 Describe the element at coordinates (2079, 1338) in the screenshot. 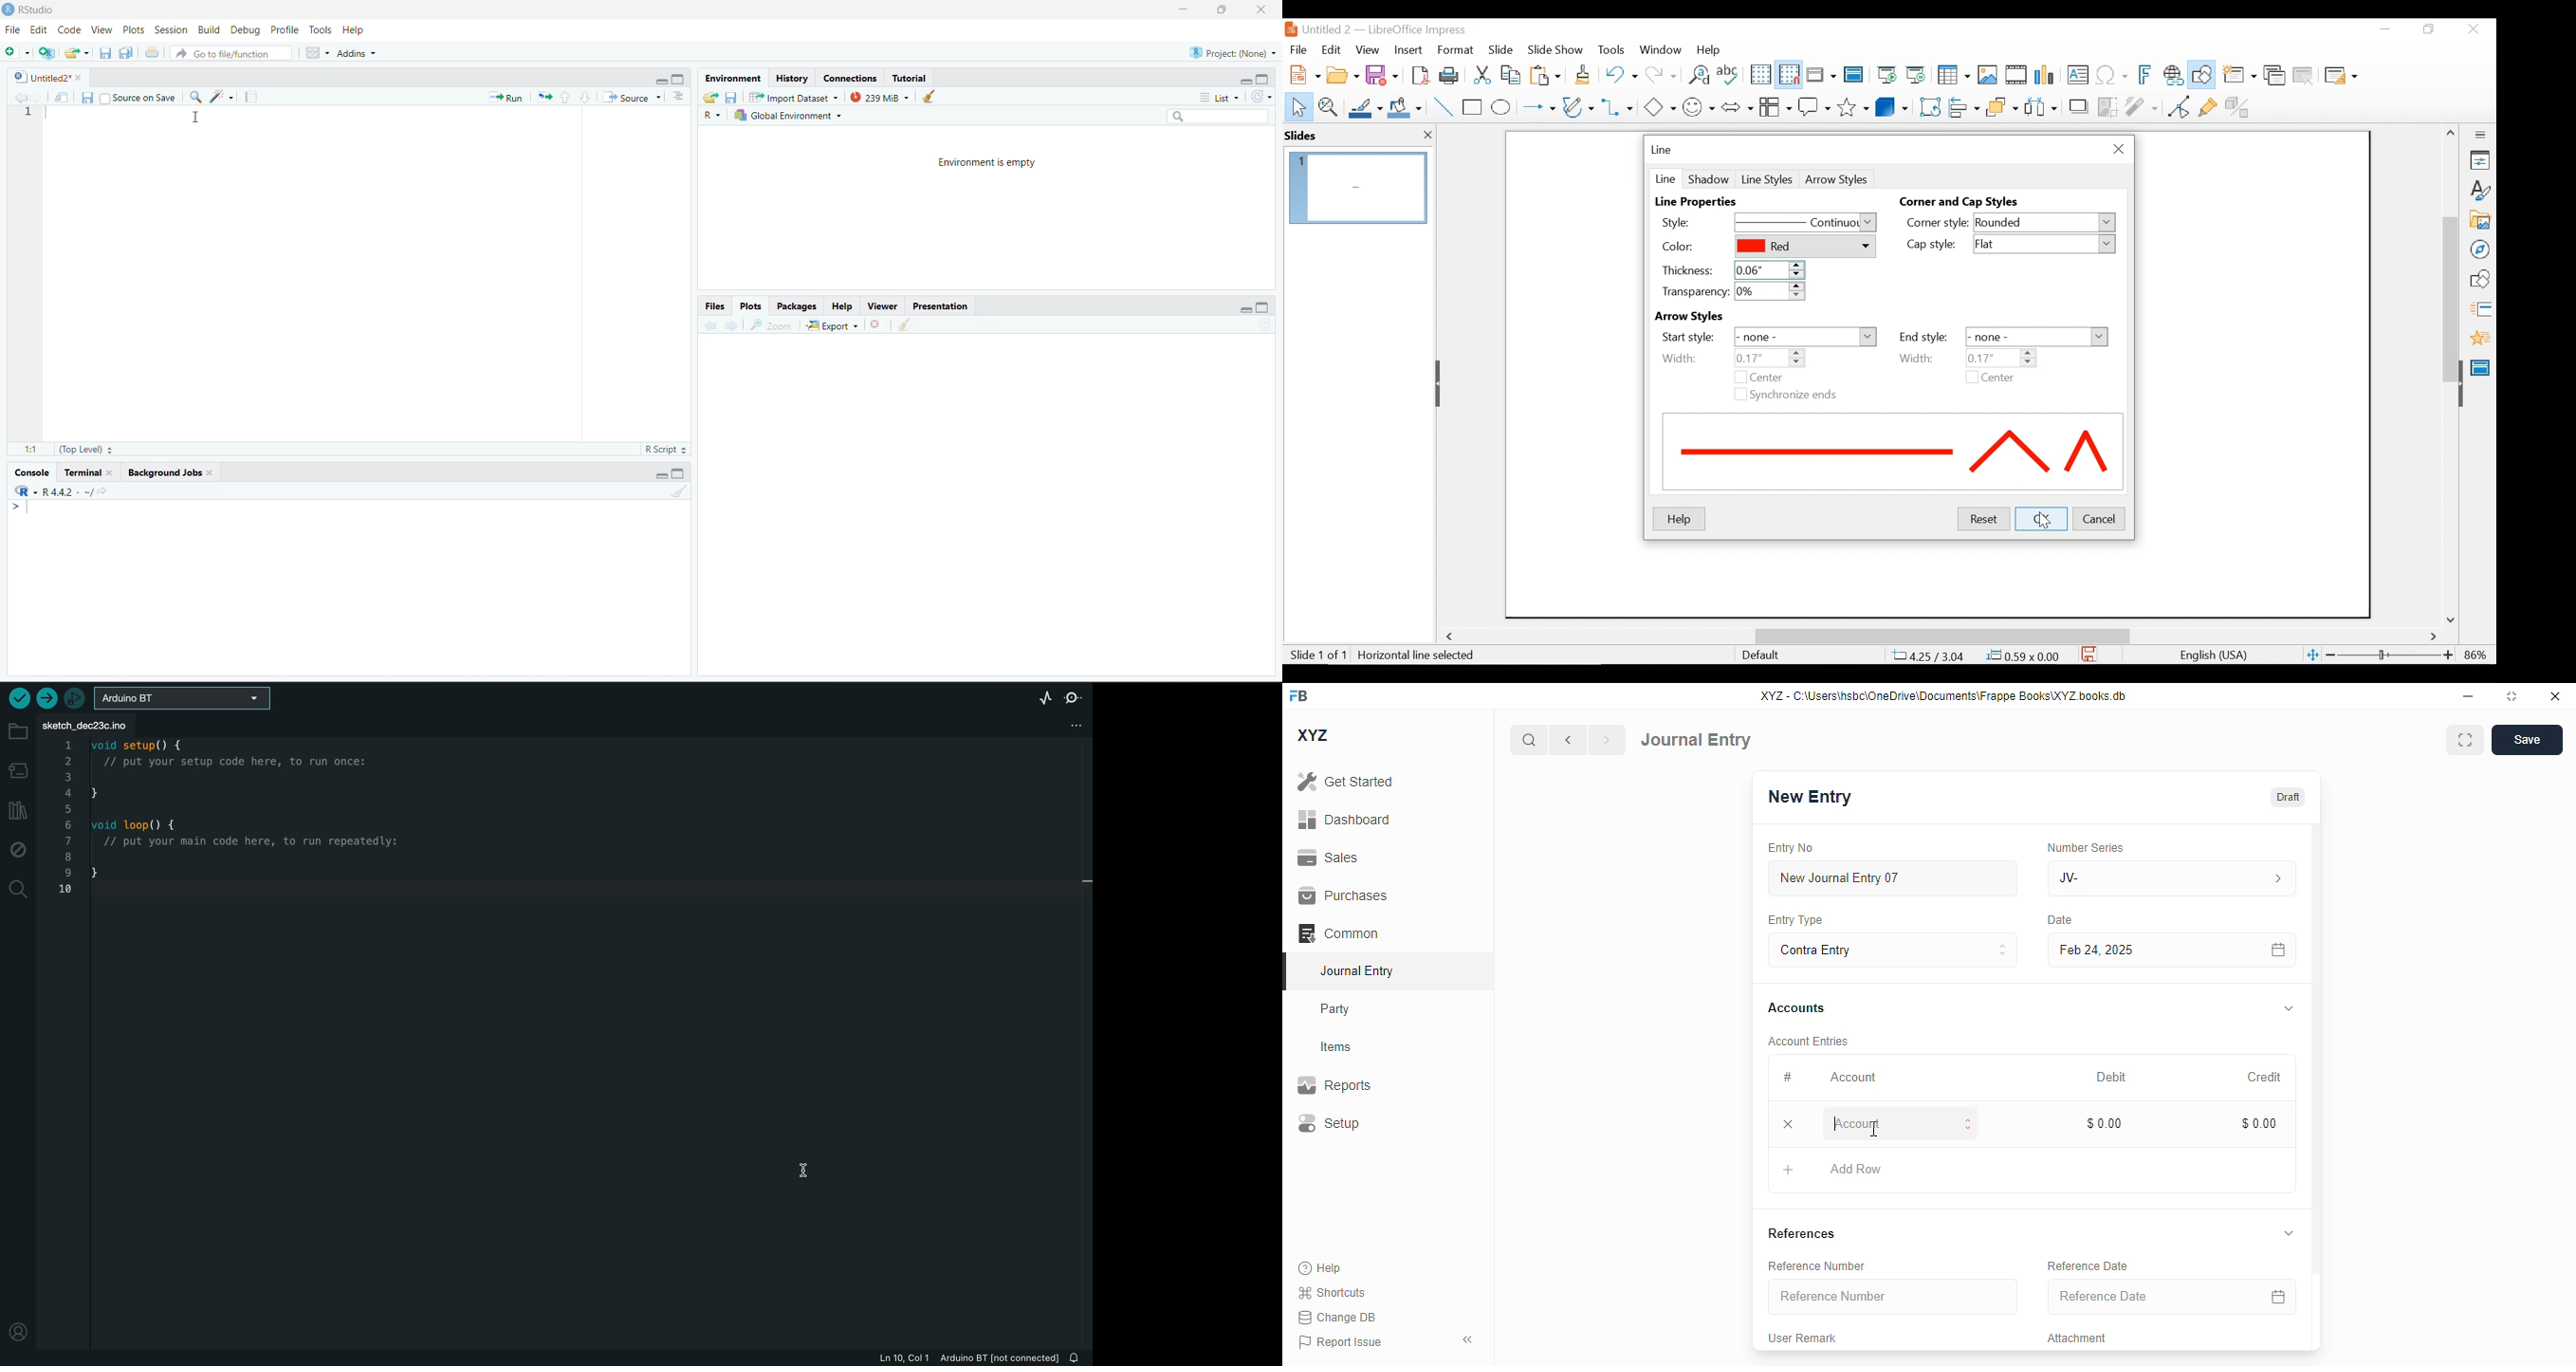

I see `attachment` at that location.